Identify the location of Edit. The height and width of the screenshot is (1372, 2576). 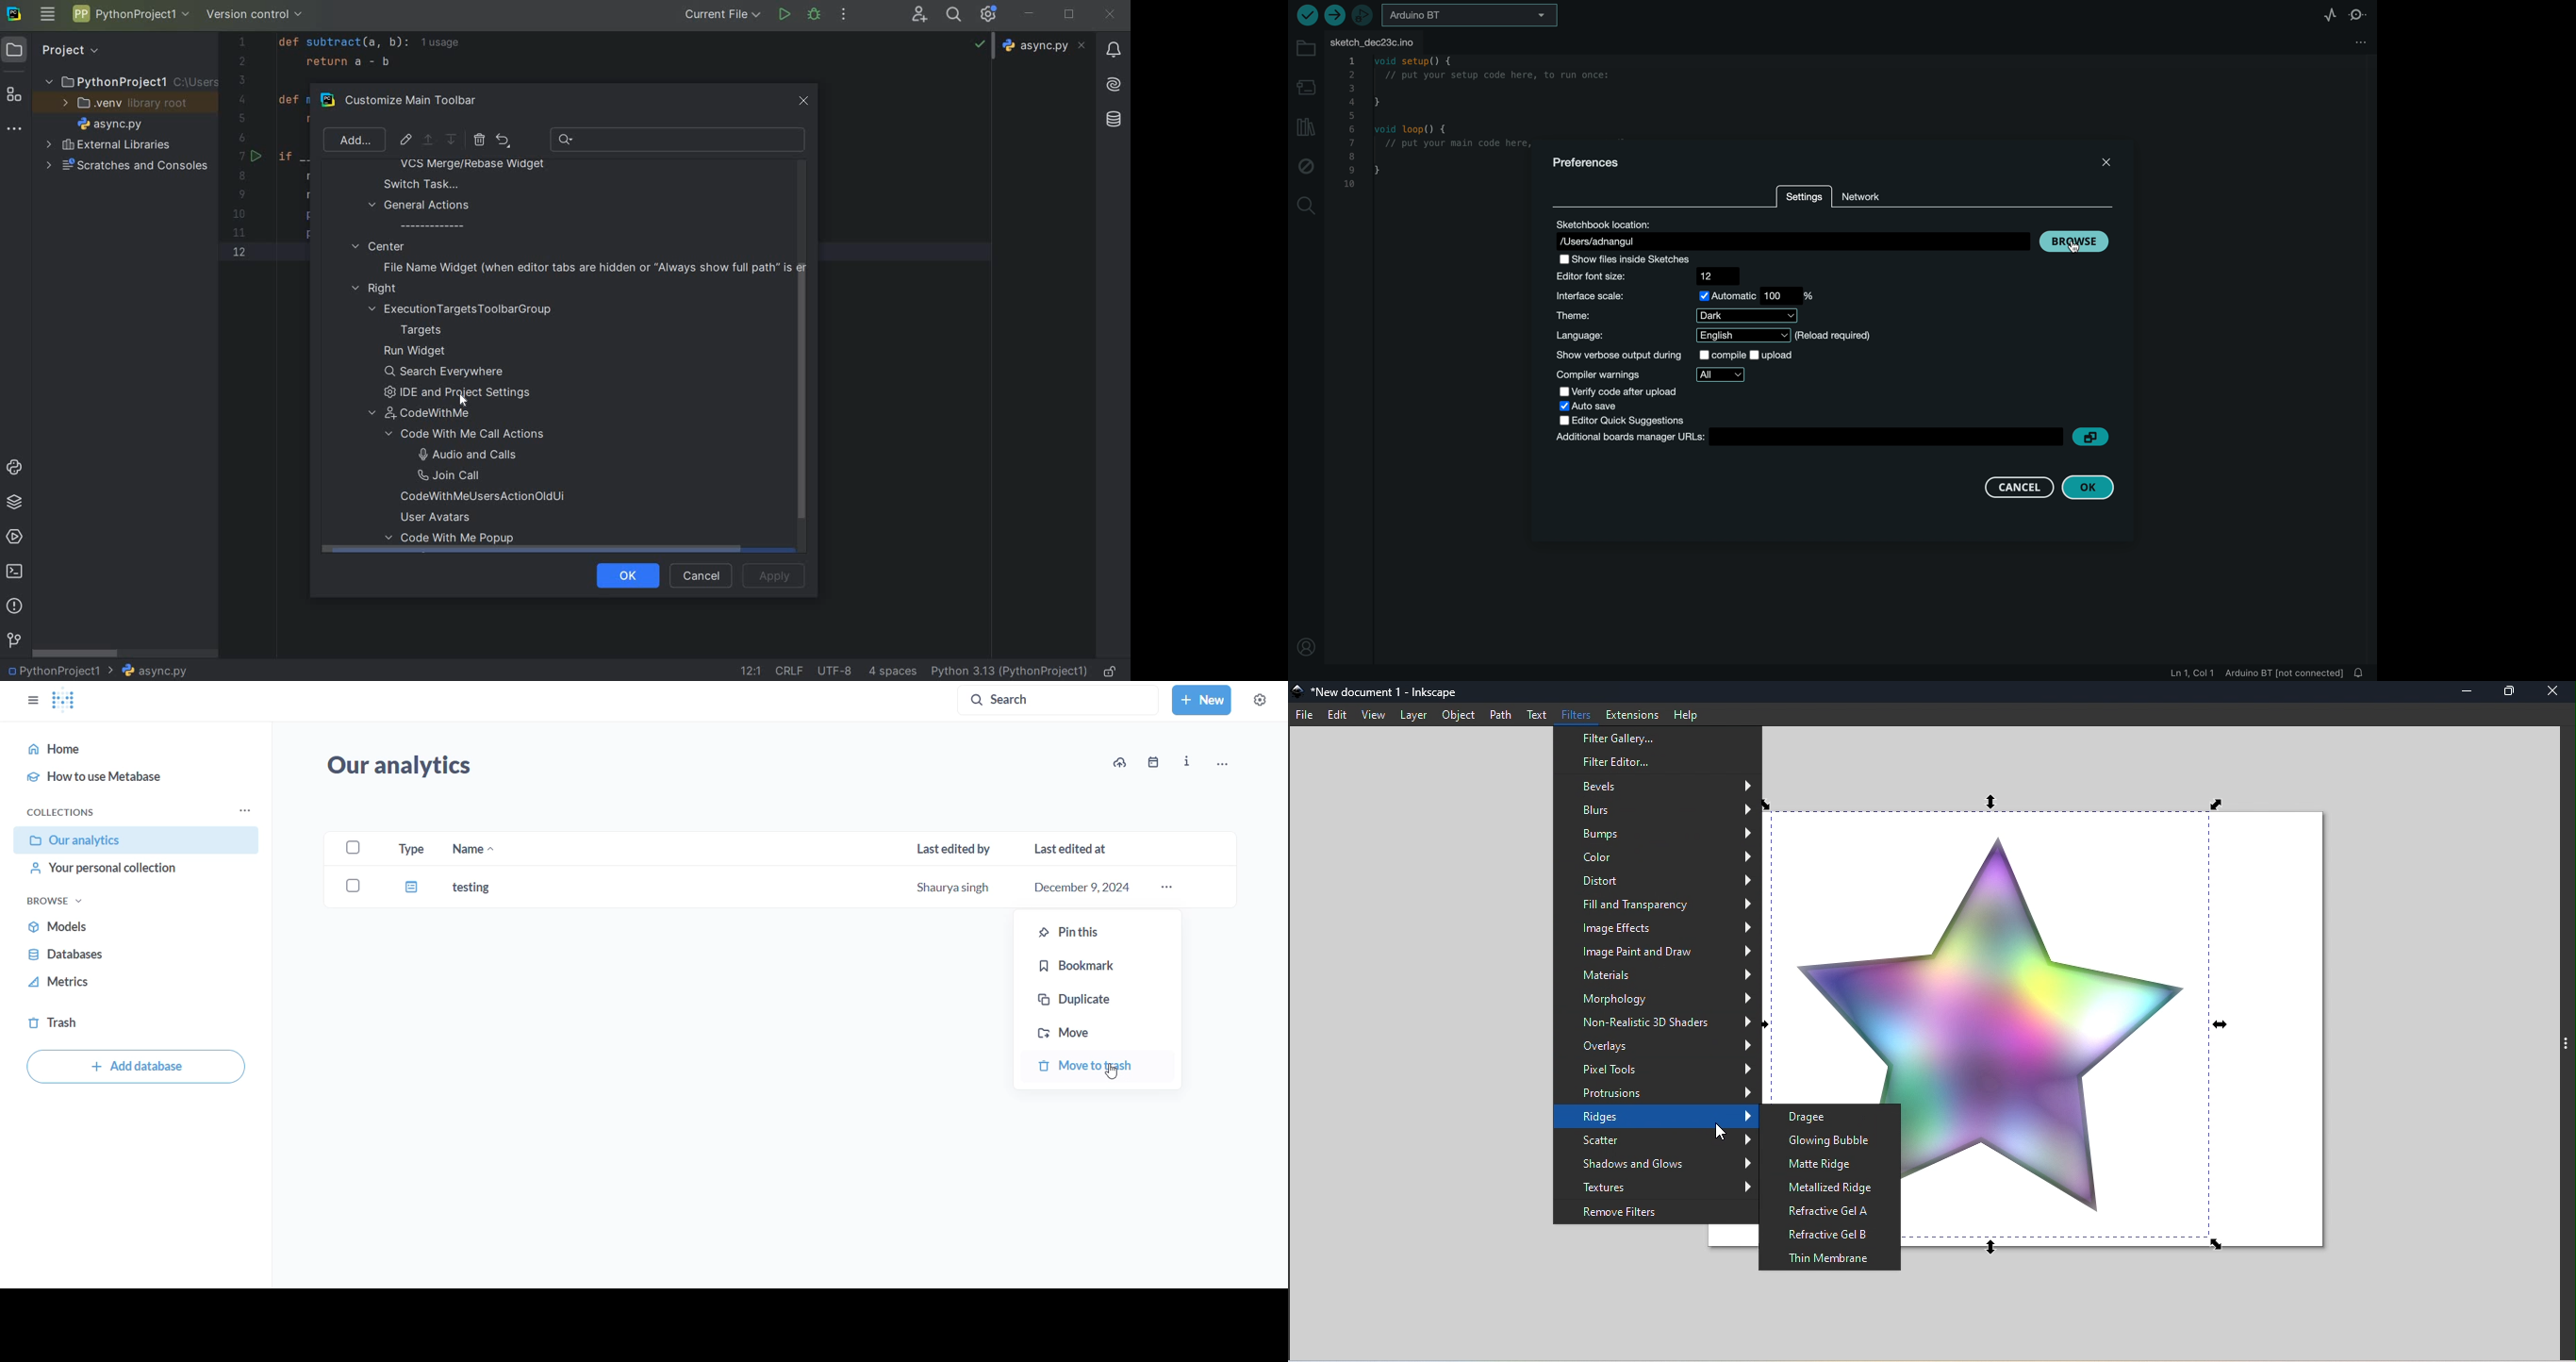
(1336, 715).